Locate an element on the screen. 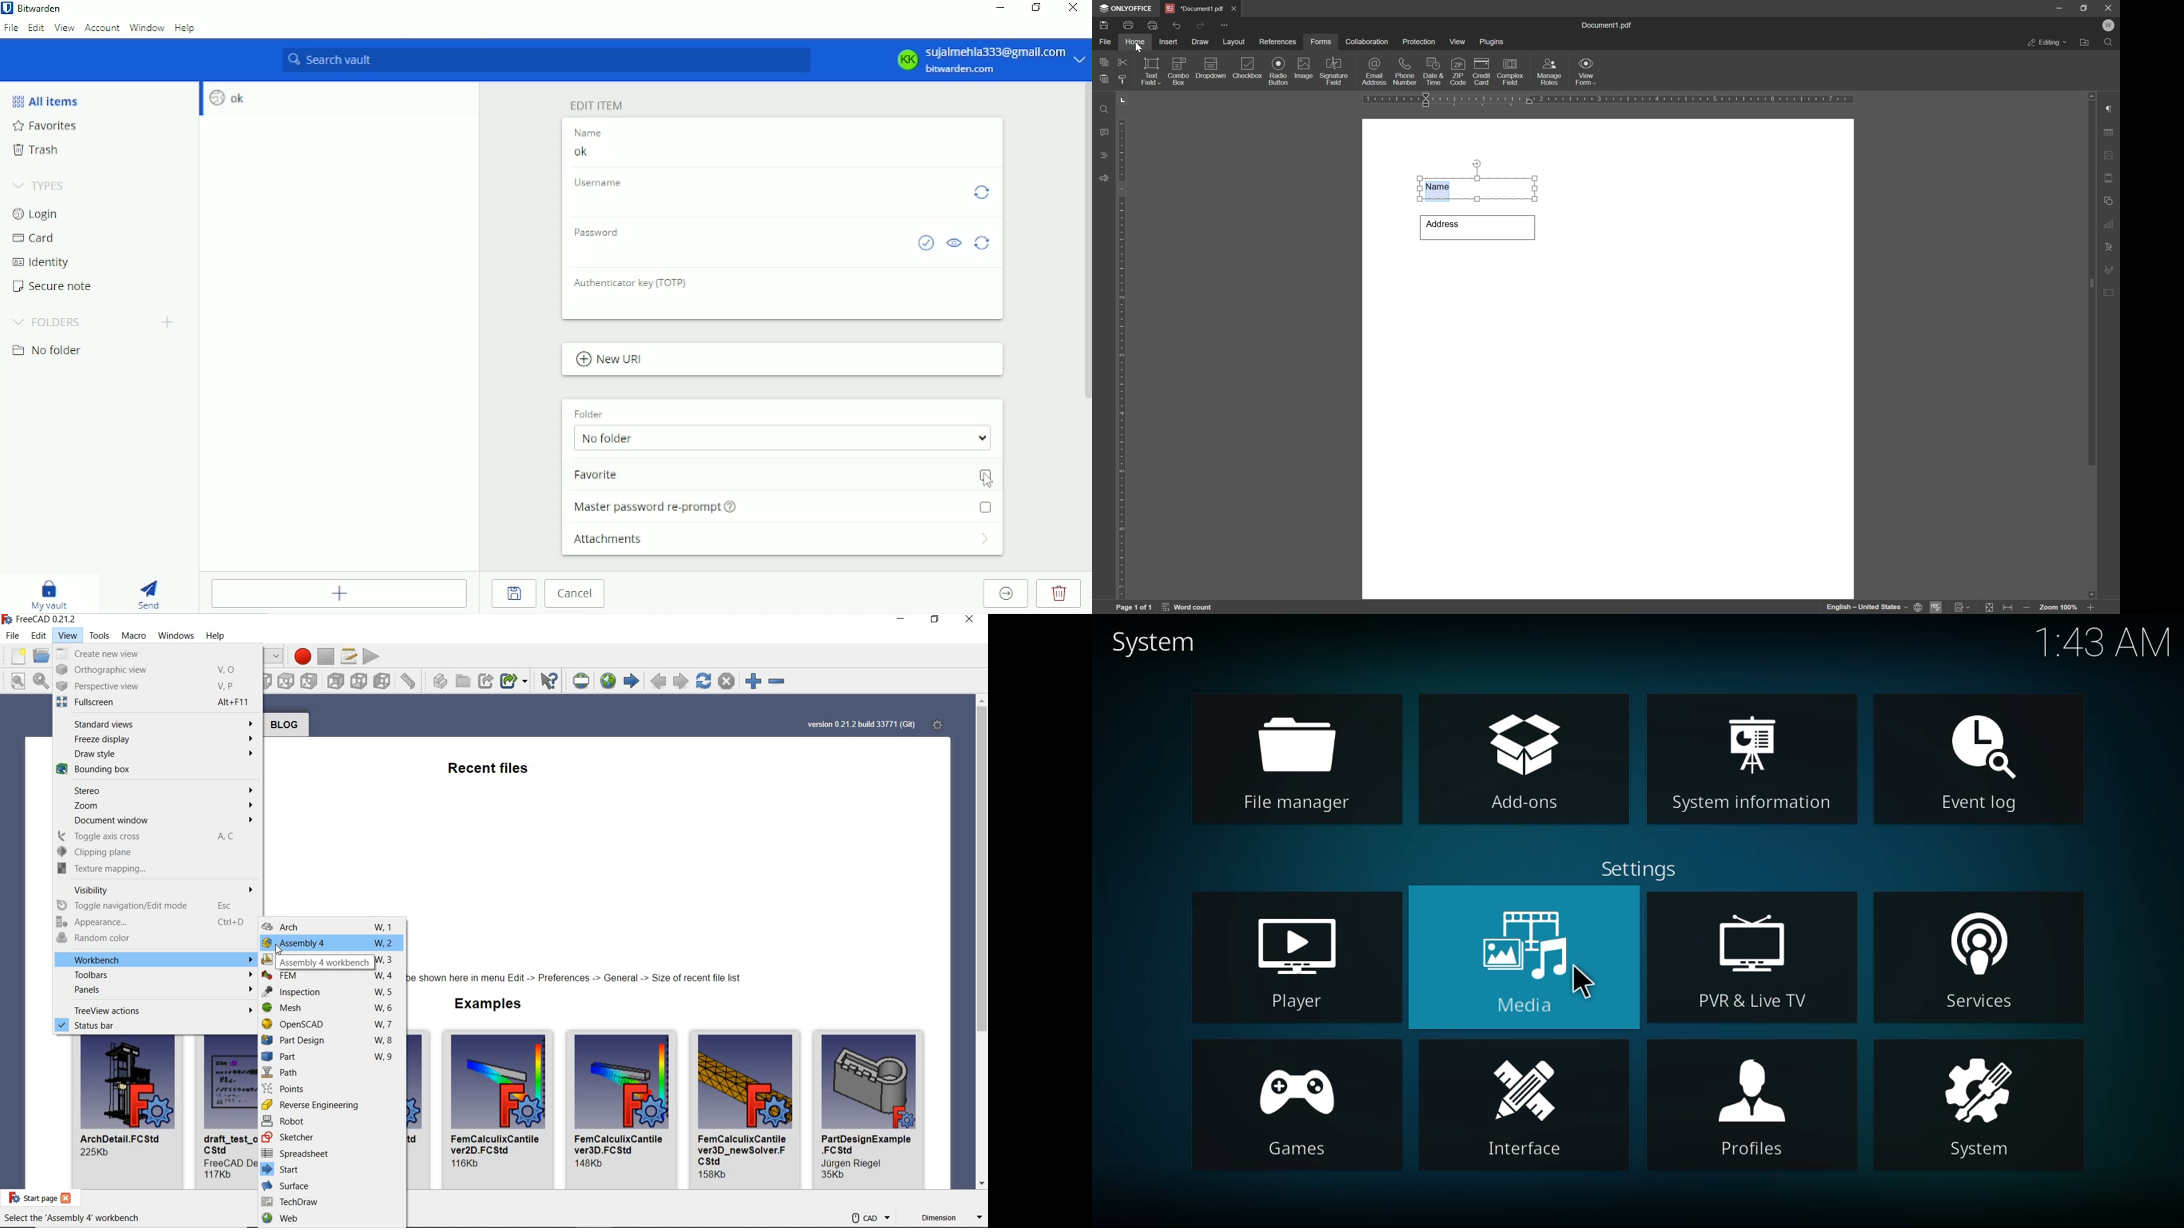  tools is located at coordinates (99, 636).